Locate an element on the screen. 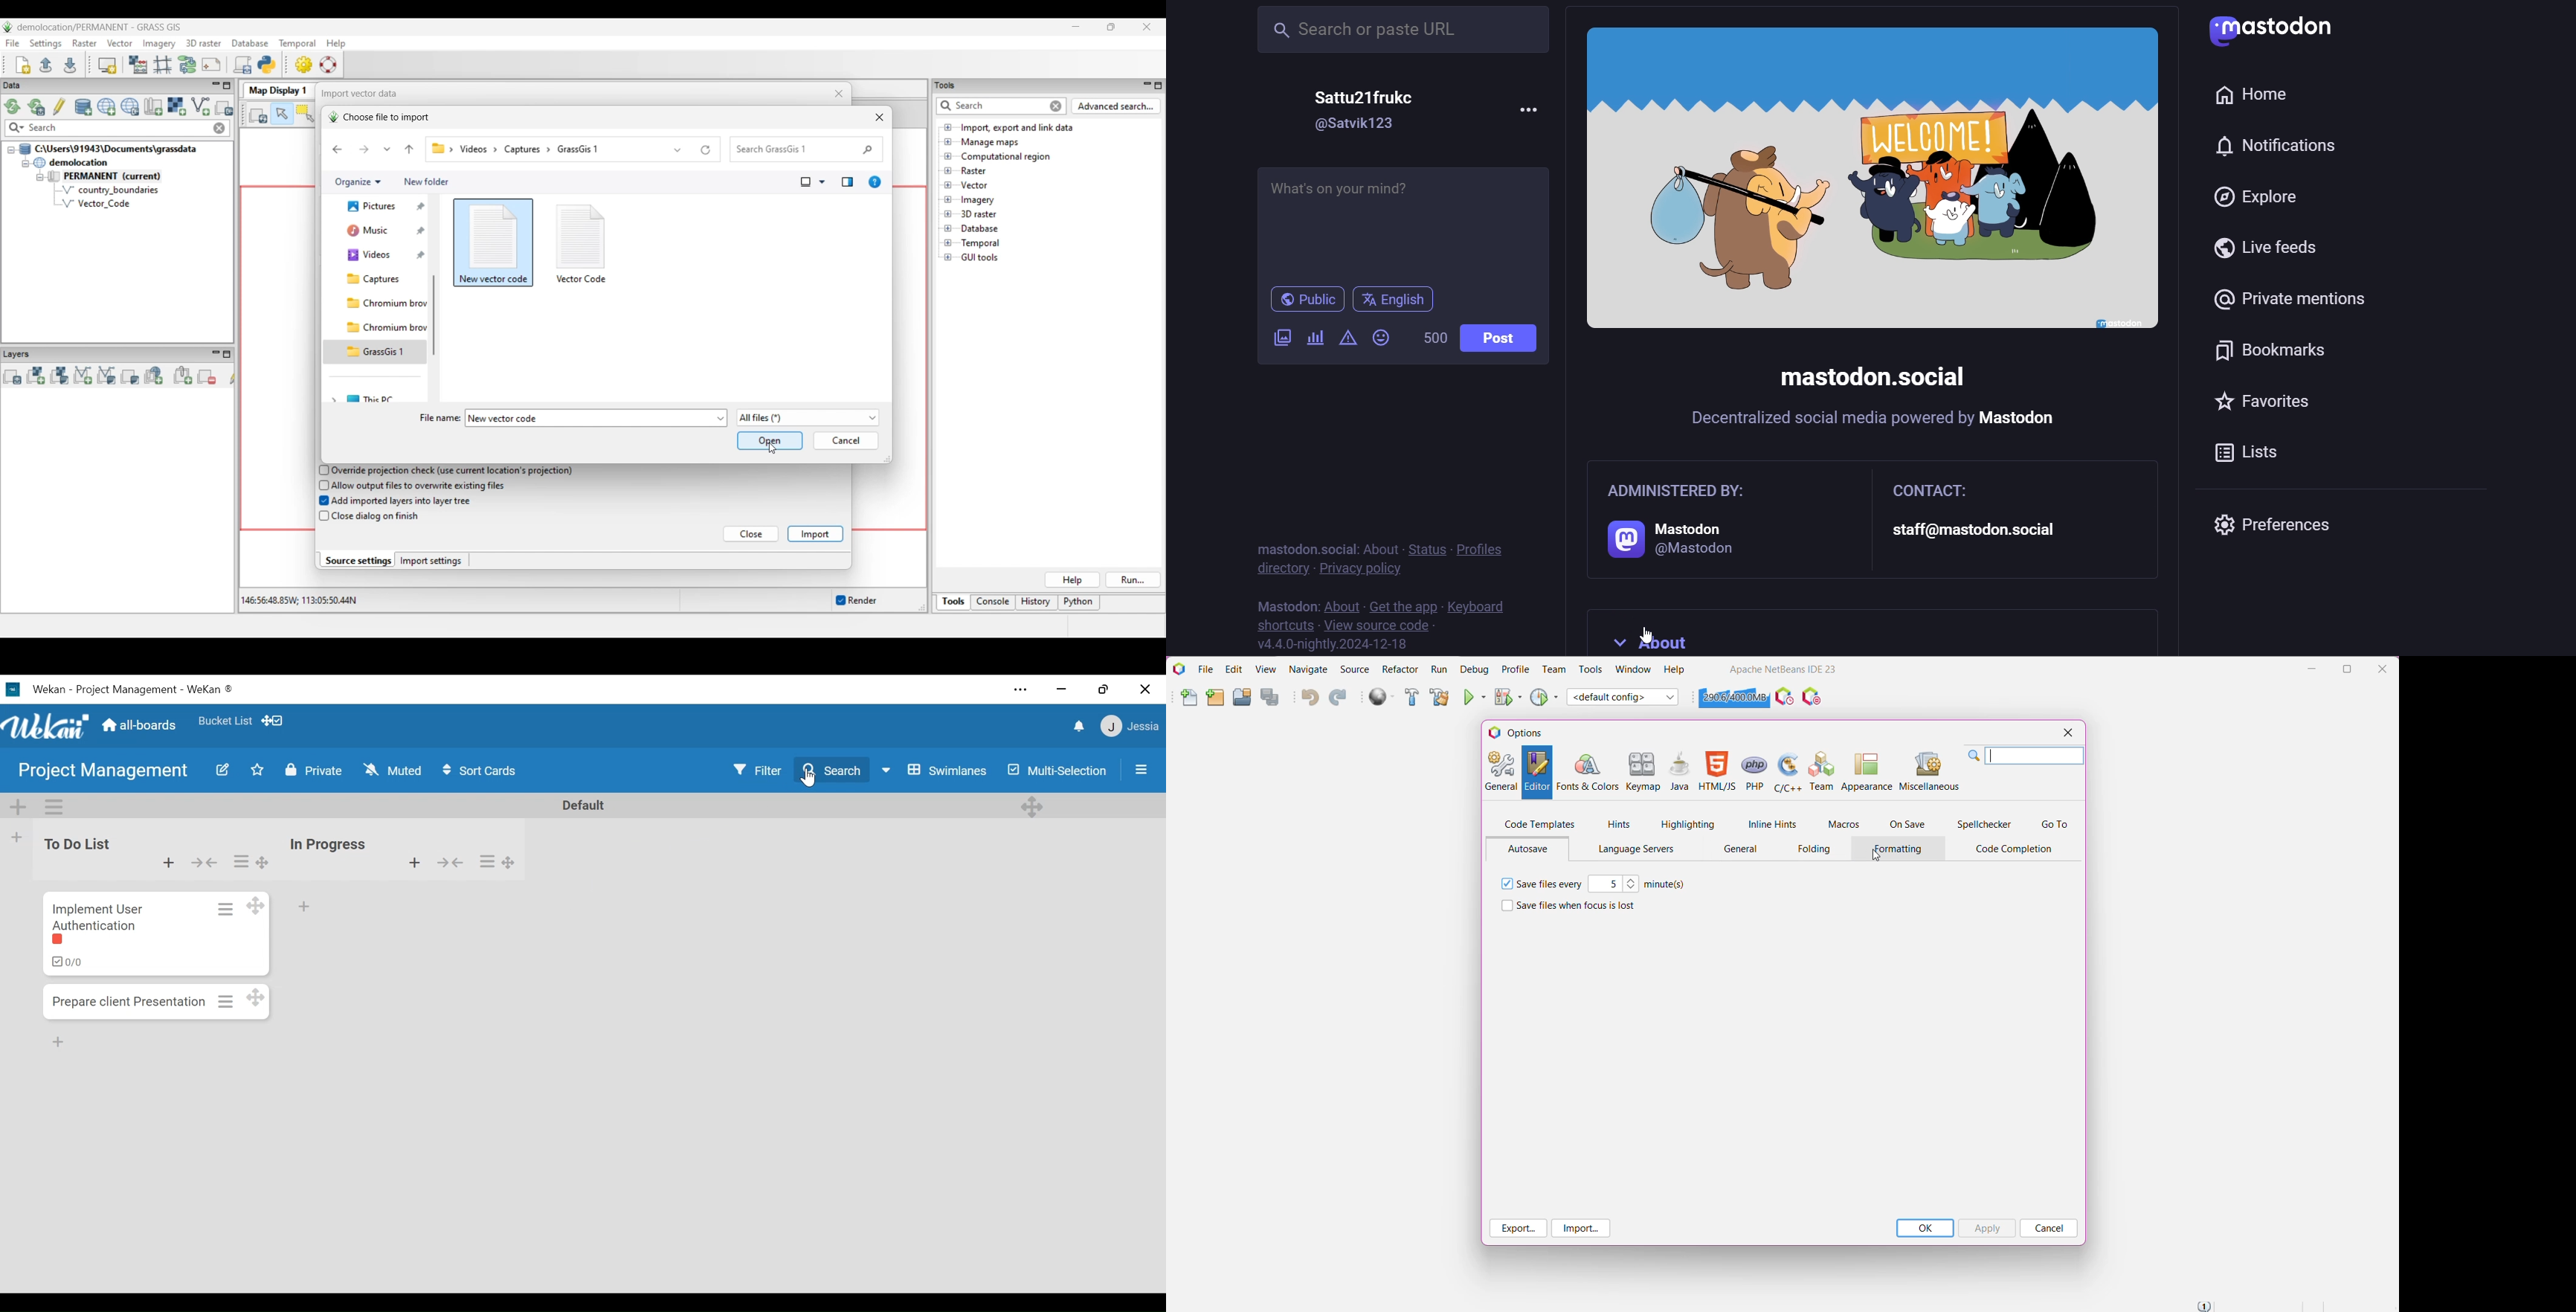 The width and height of the screenshot is (2576, 1316). public is located at coordinates (1299, 300).